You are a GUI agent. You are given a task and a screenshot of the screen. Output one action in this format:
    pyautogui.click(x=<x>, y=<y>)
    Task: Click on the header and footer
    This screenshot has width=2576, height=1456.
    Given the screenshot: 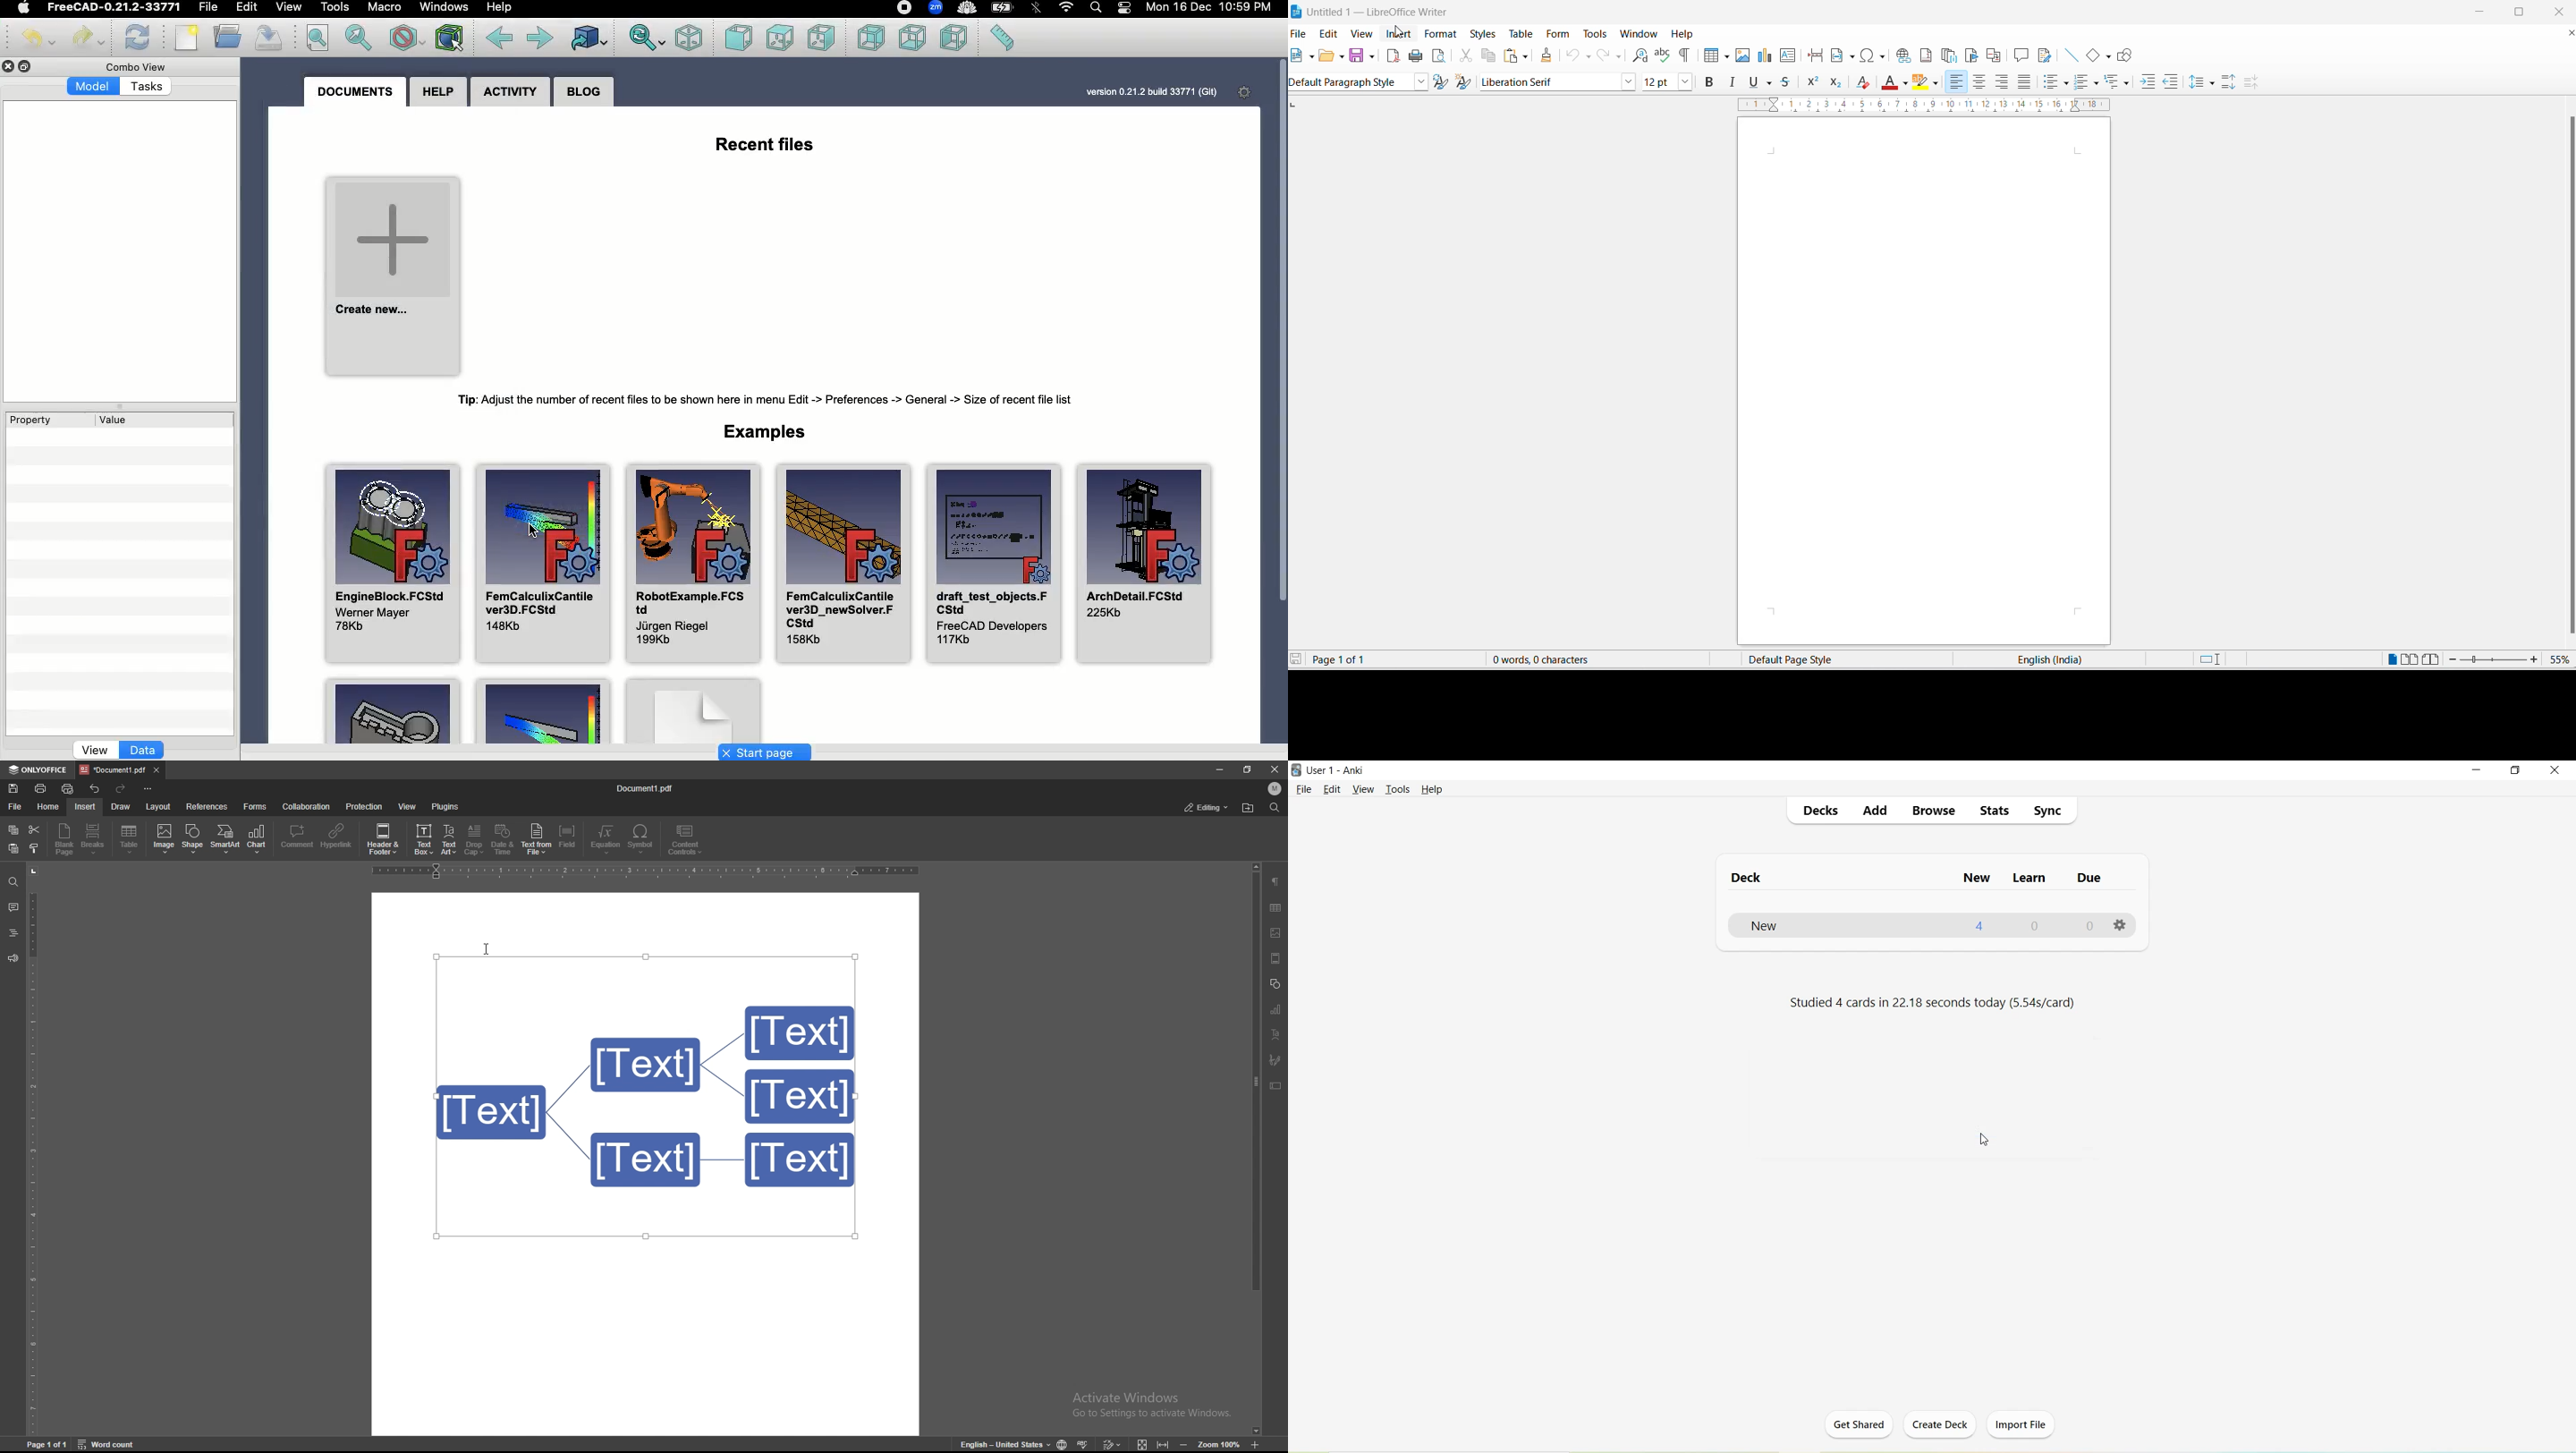 What is the action you would take?
    pyautogui.click(x=1277, y=959)
    